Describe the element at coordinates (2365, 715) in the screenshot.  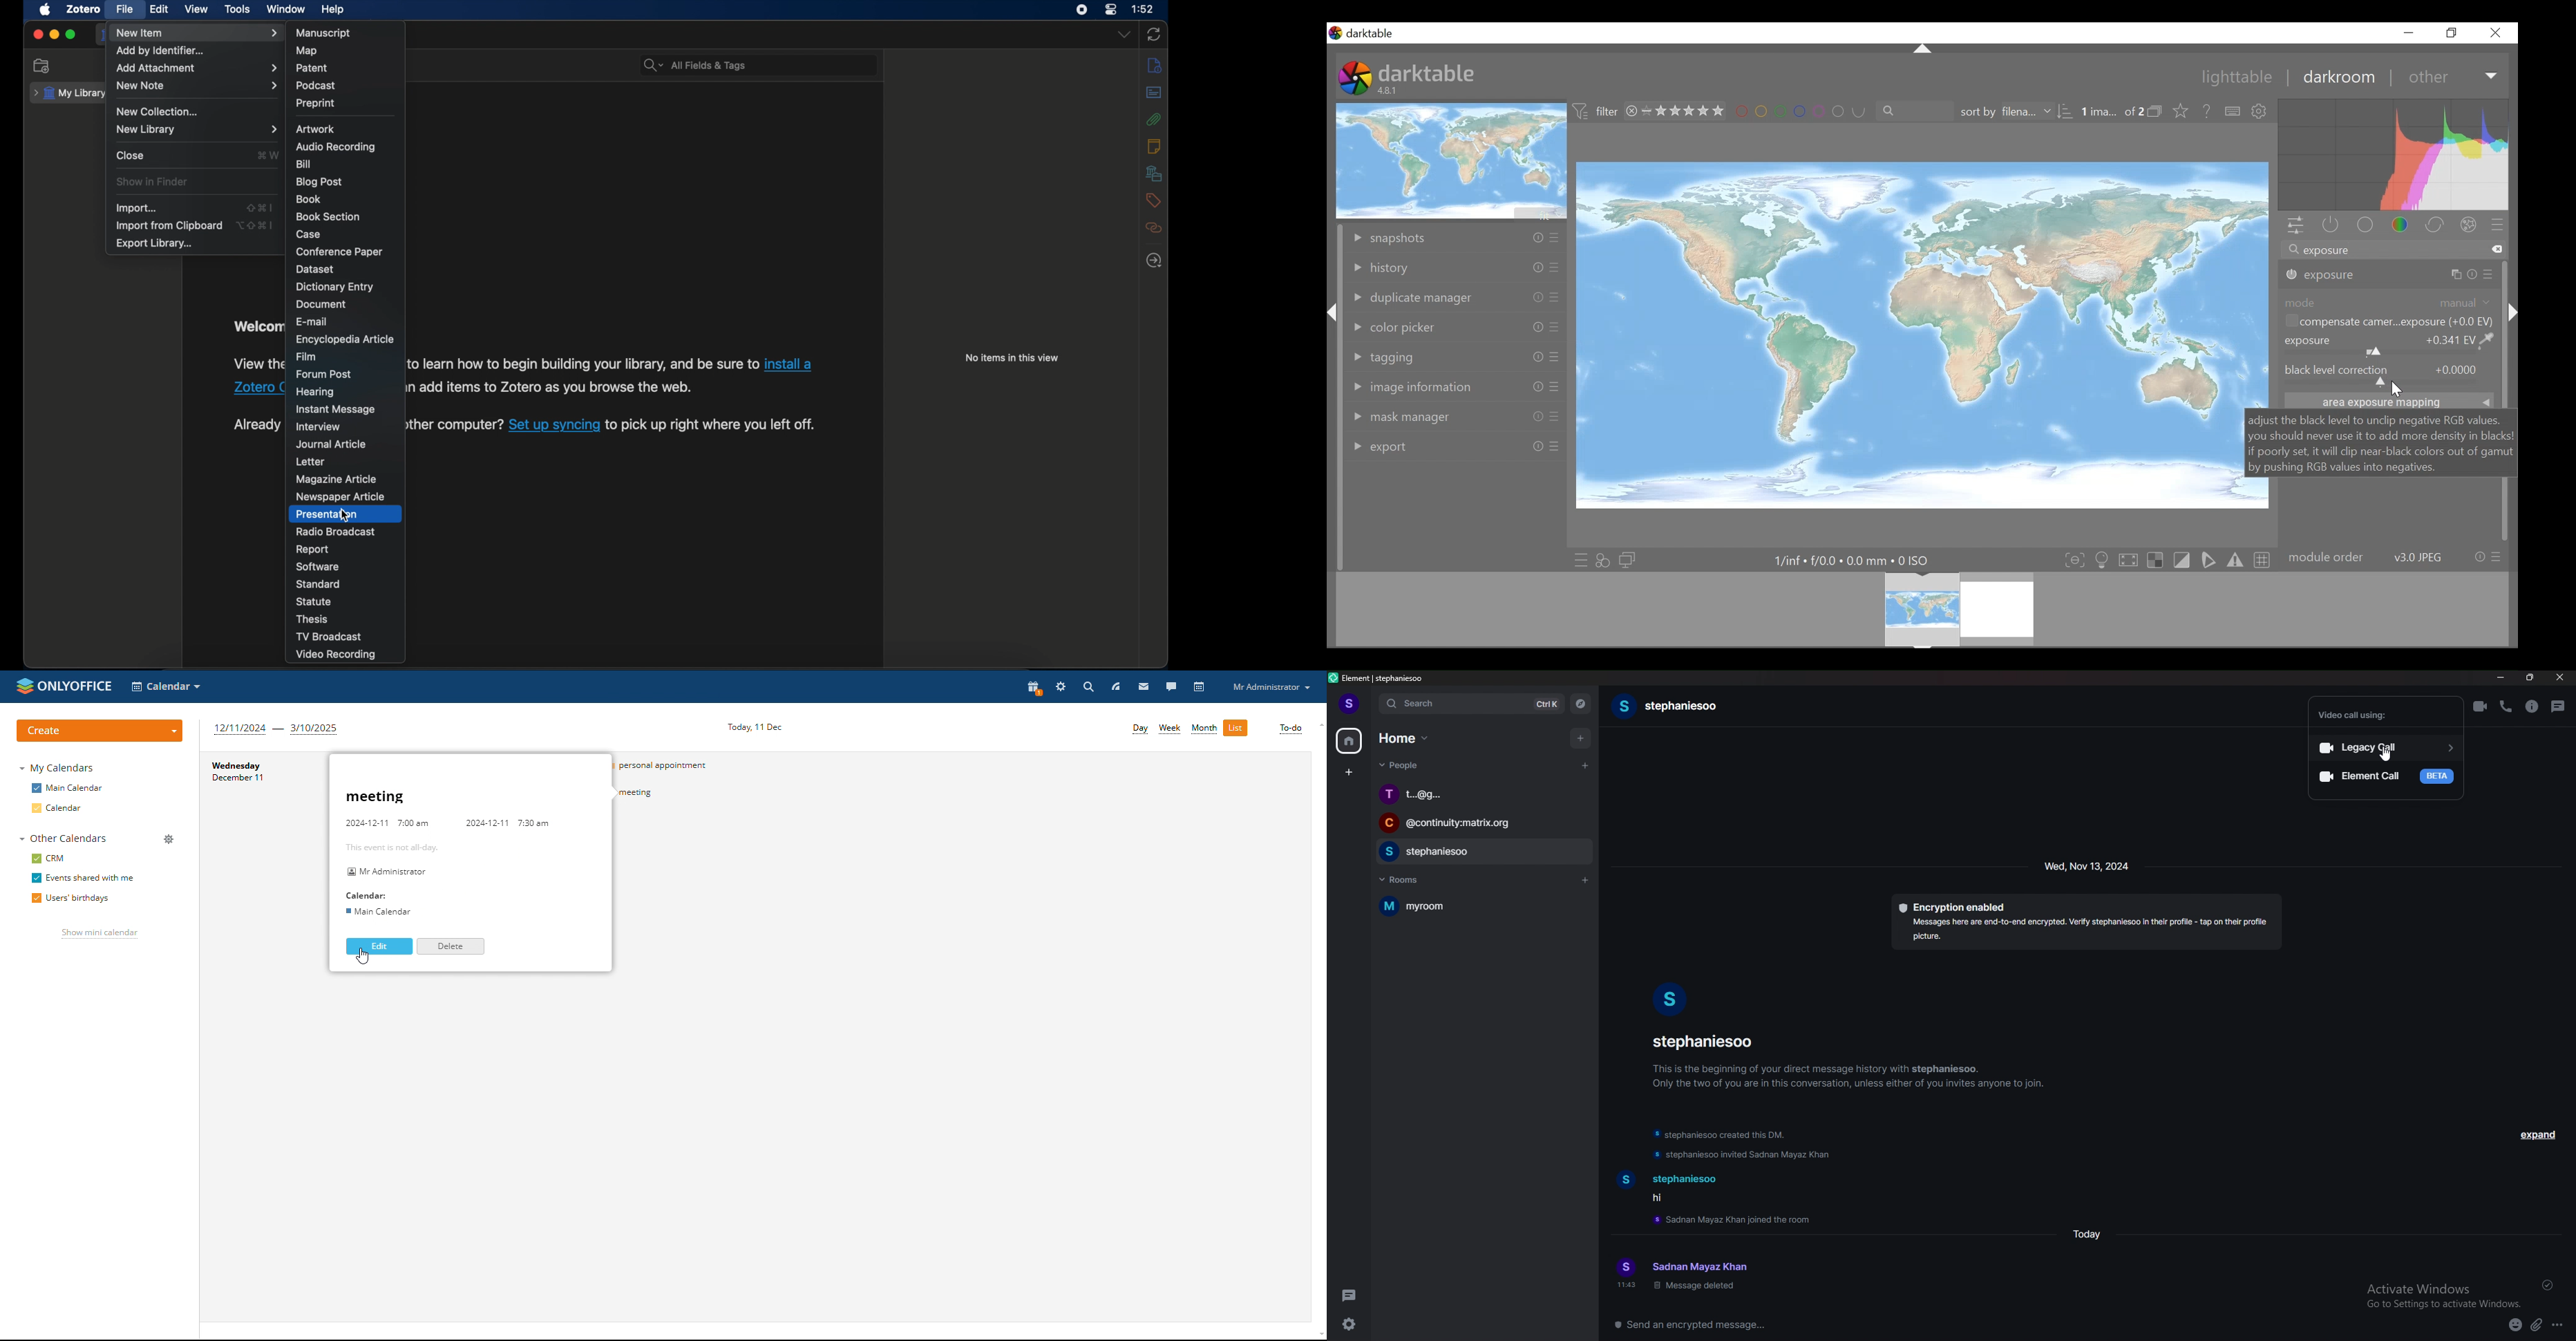
I see `video call using` at that location.